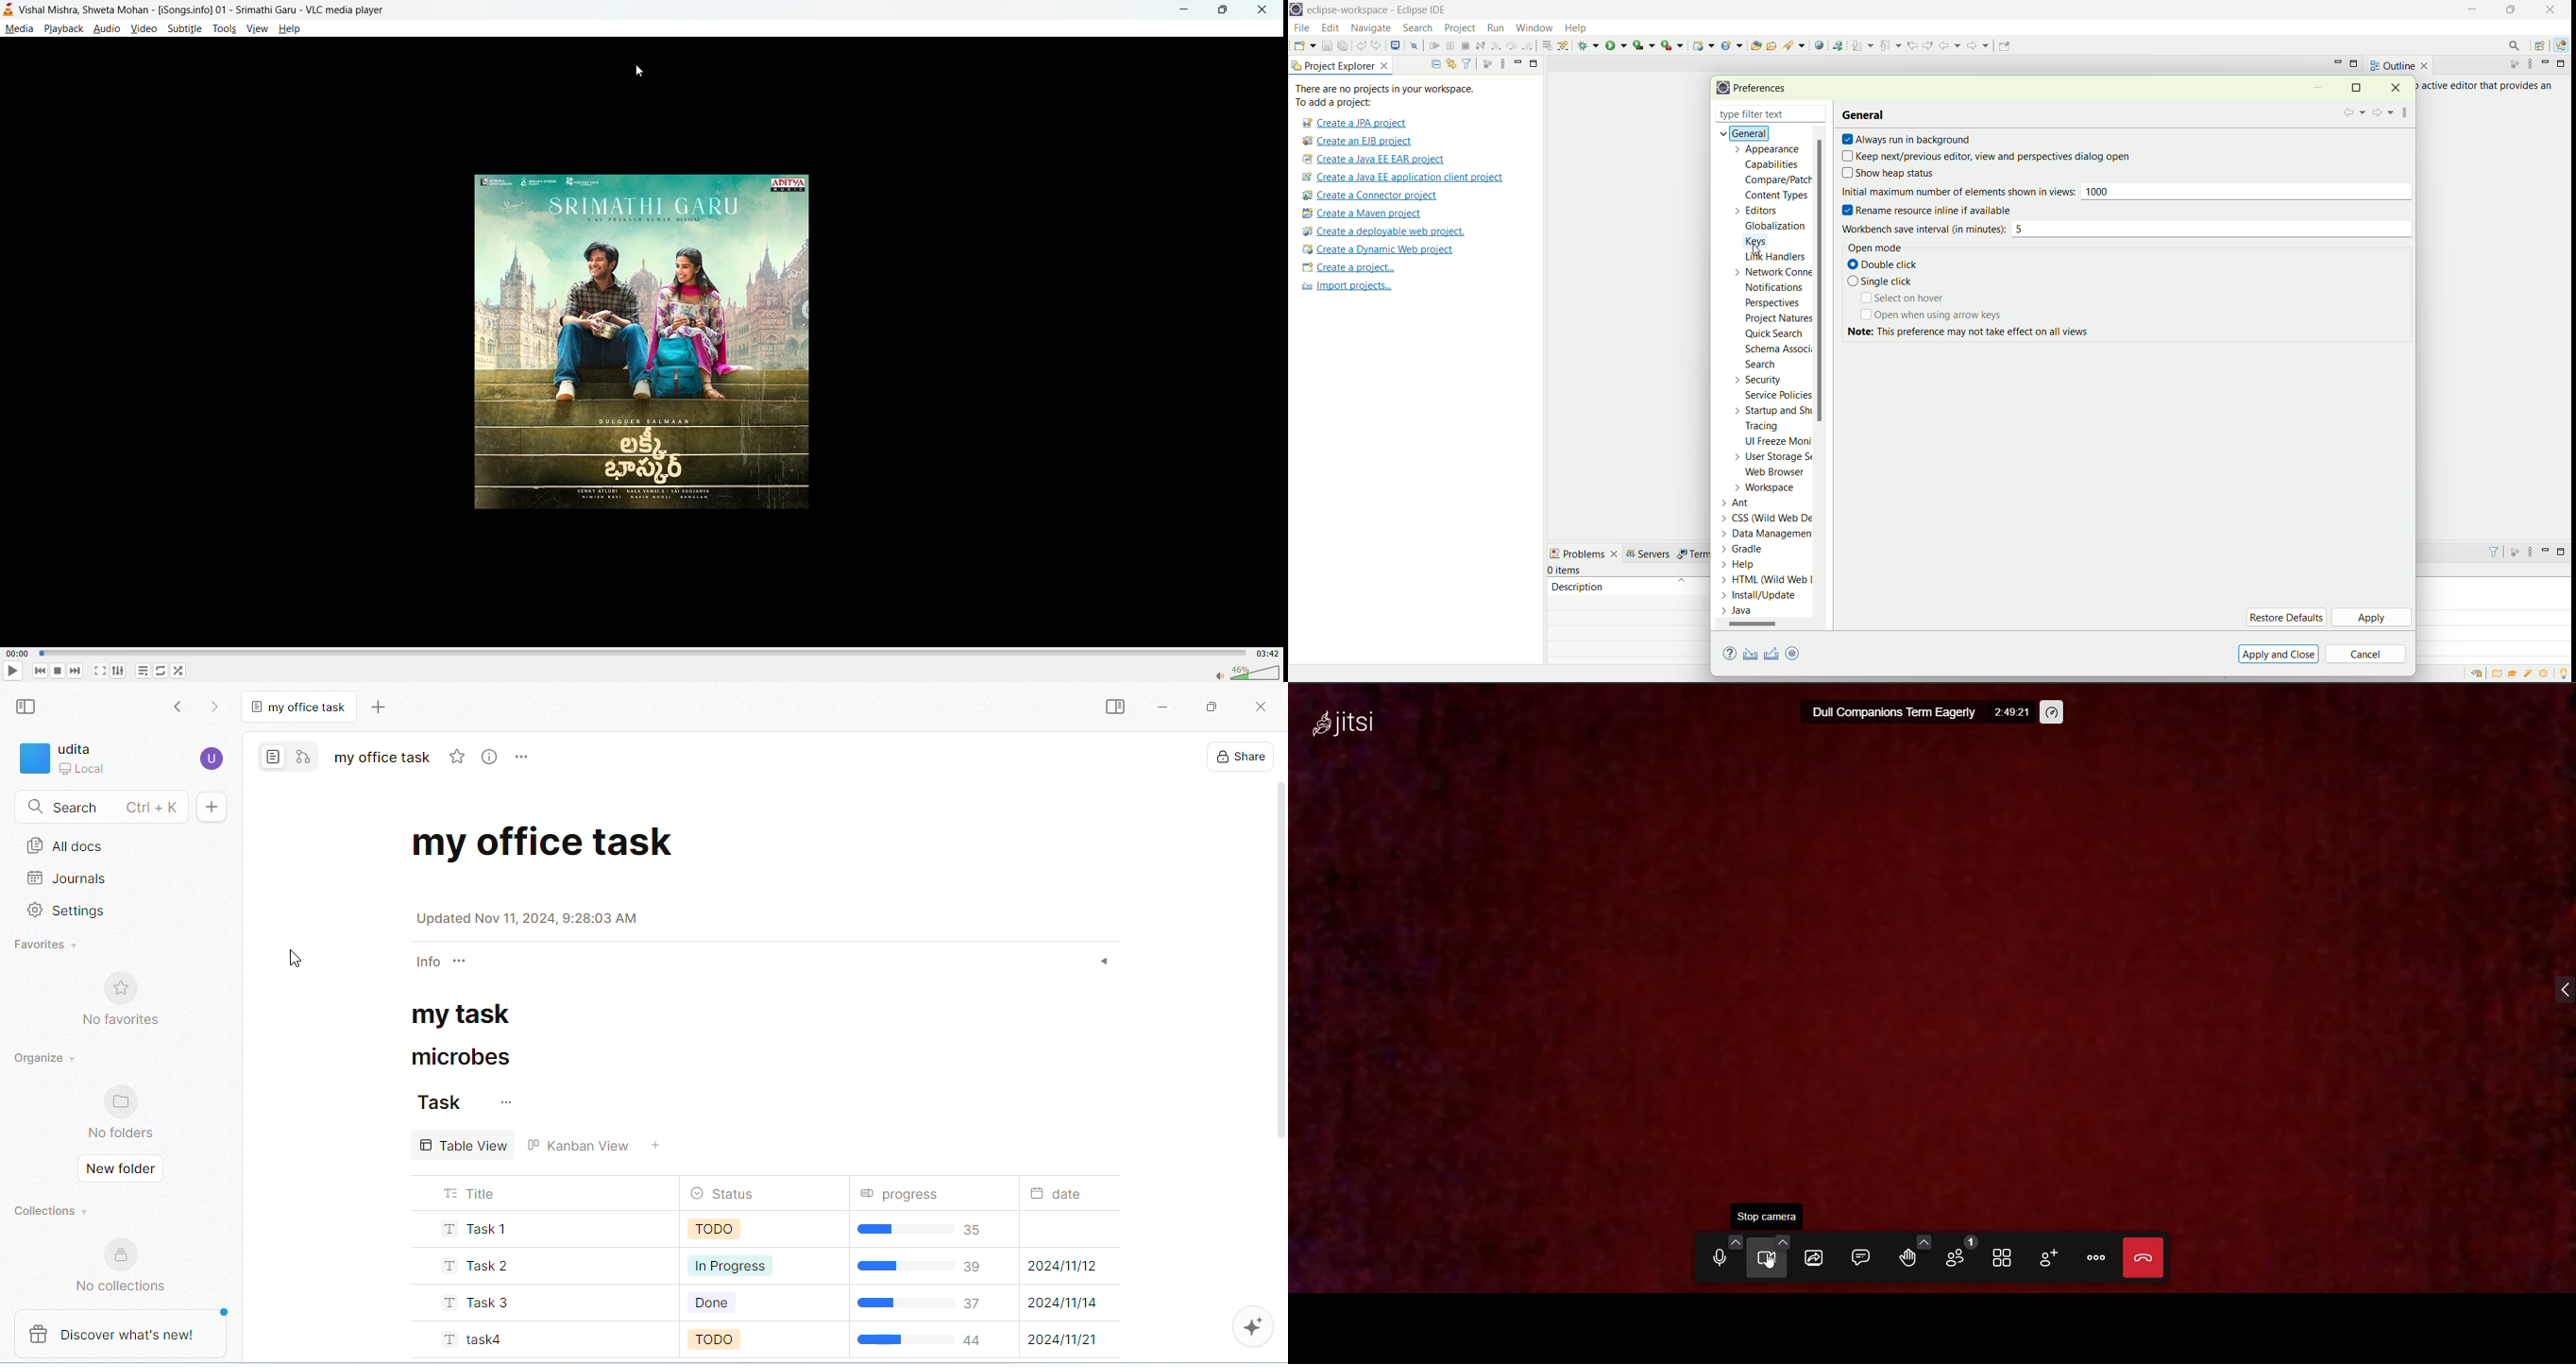  What do you see at coordinates (296, 960) in the screenshot?
I see `cursor` at bounding box center [296, 960].